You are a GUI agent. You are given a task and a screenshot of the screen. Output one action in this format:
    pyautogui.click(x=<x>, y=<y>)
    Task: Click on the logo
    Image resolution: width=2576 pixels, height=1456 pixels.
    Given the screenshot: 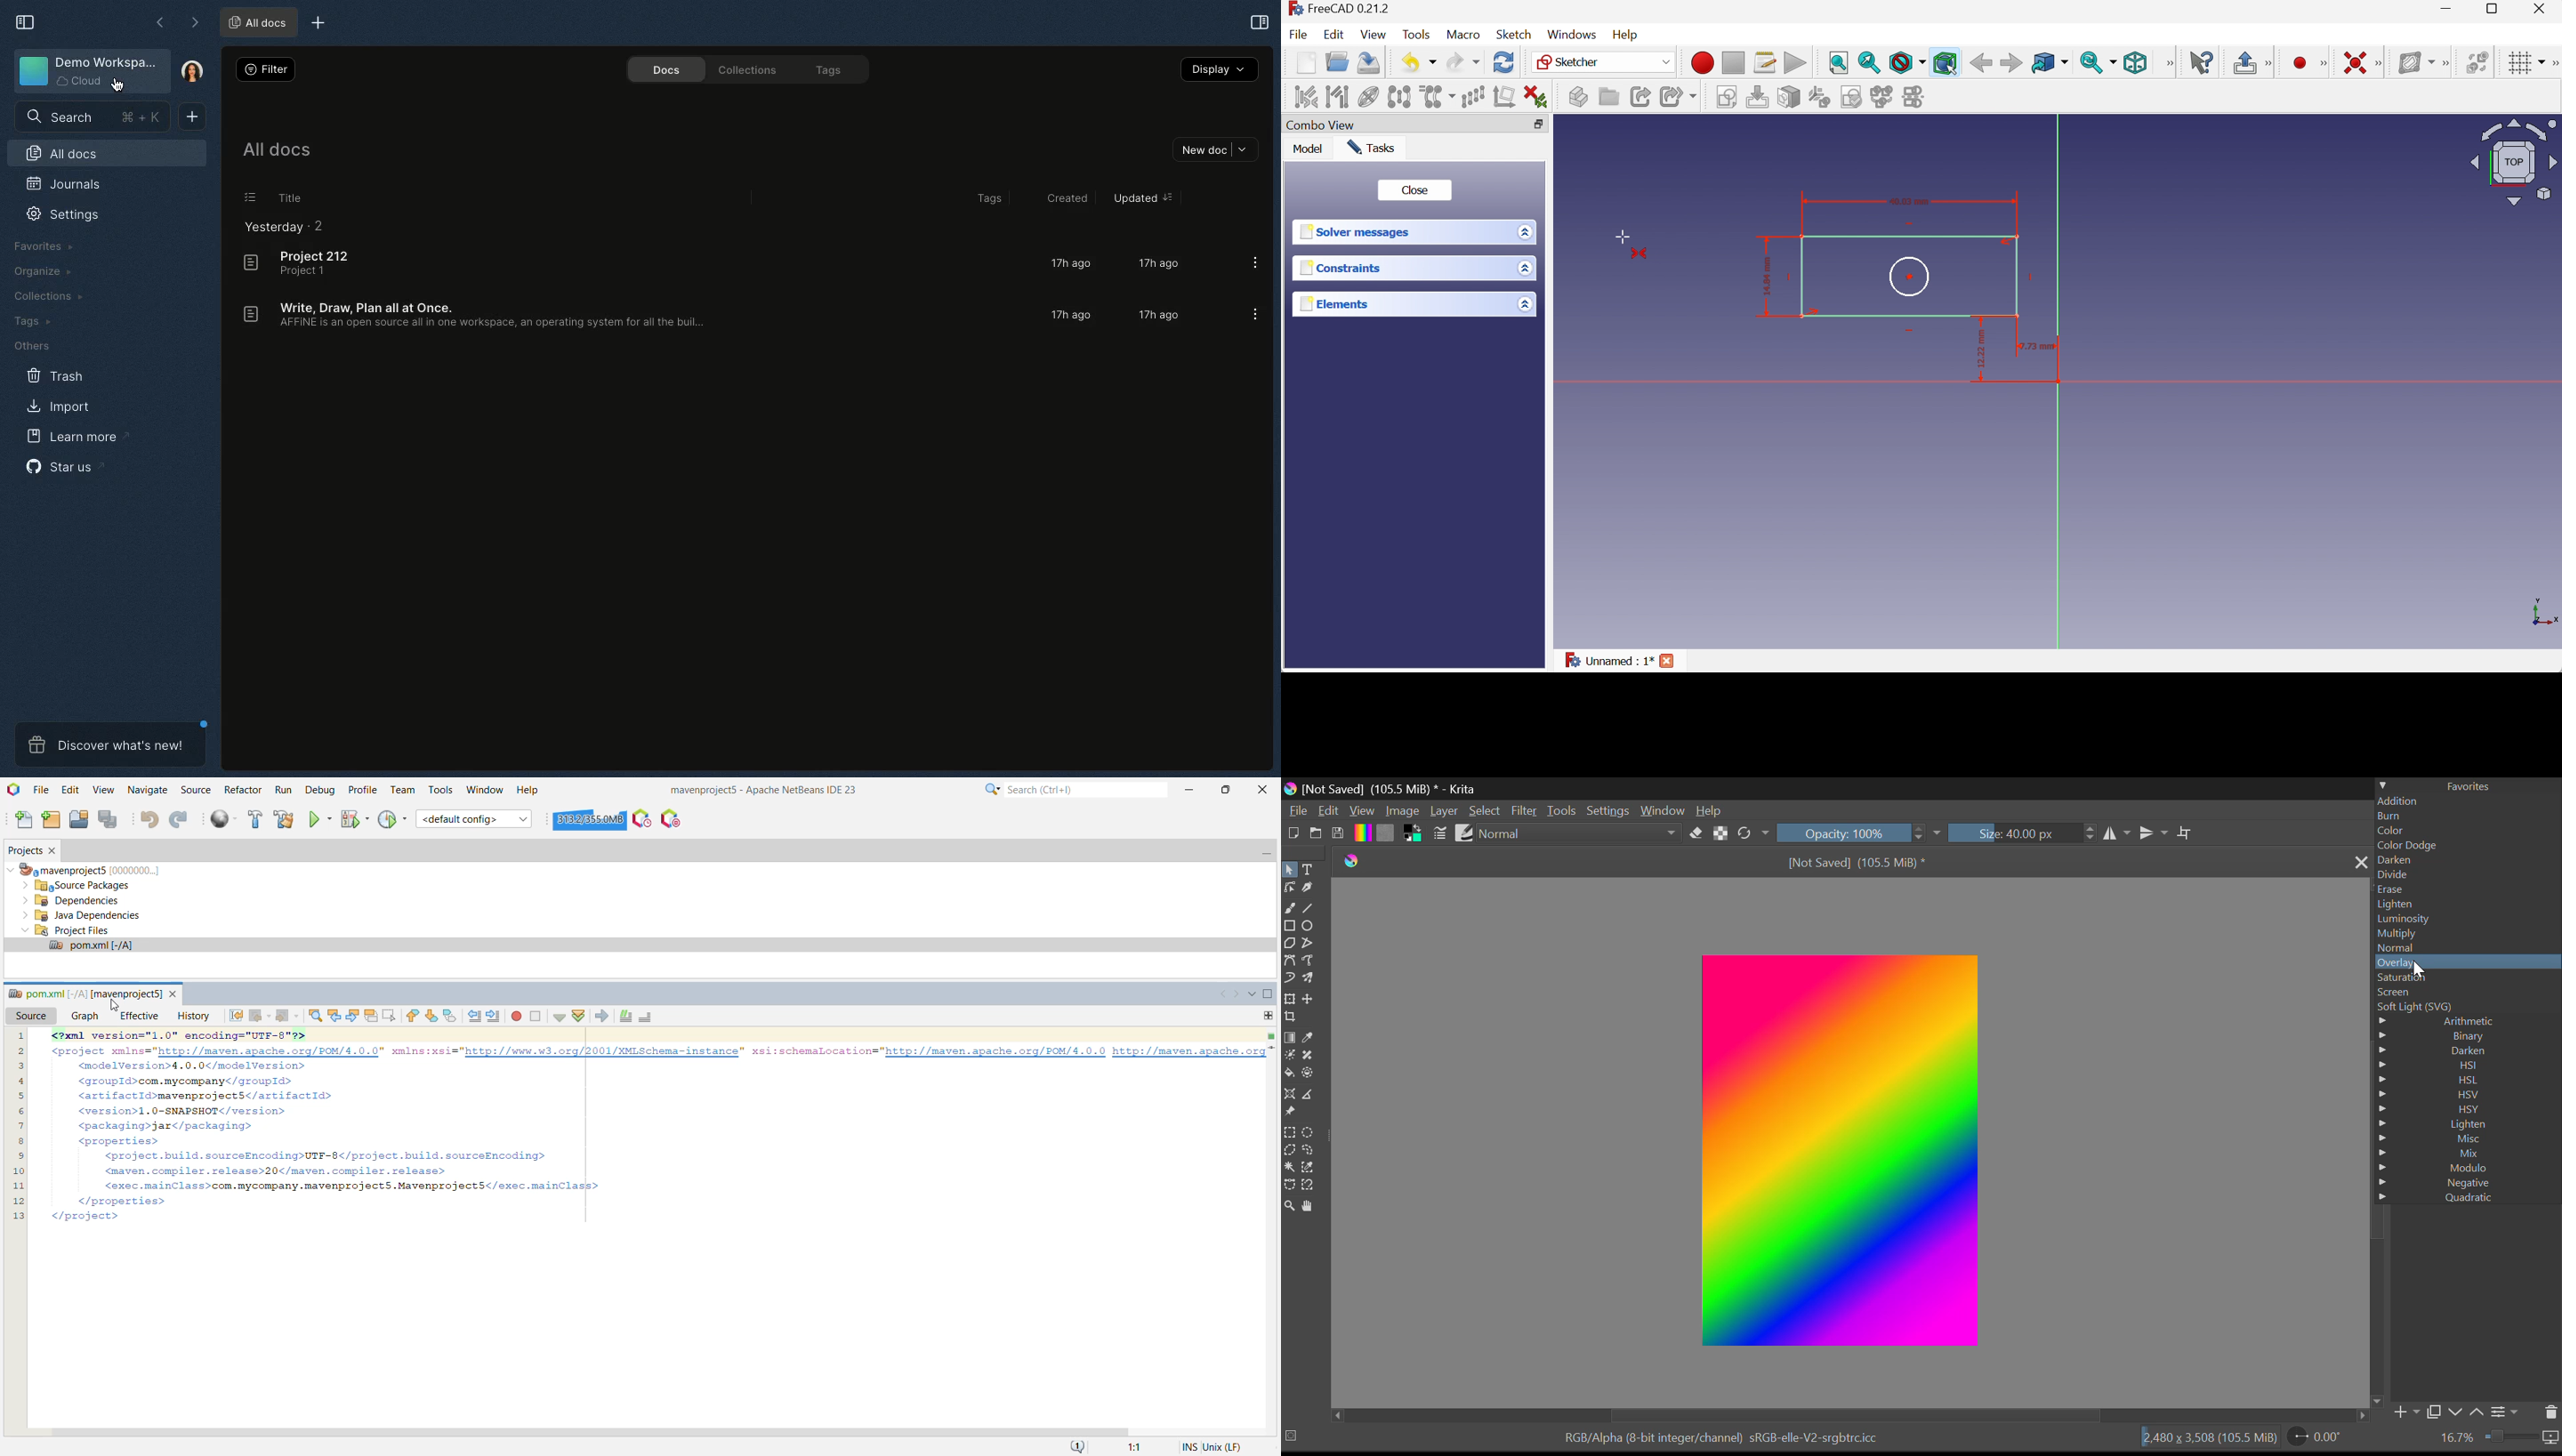 What is the action you would take?
    pyautogui.click(x=1355, y=862)
    